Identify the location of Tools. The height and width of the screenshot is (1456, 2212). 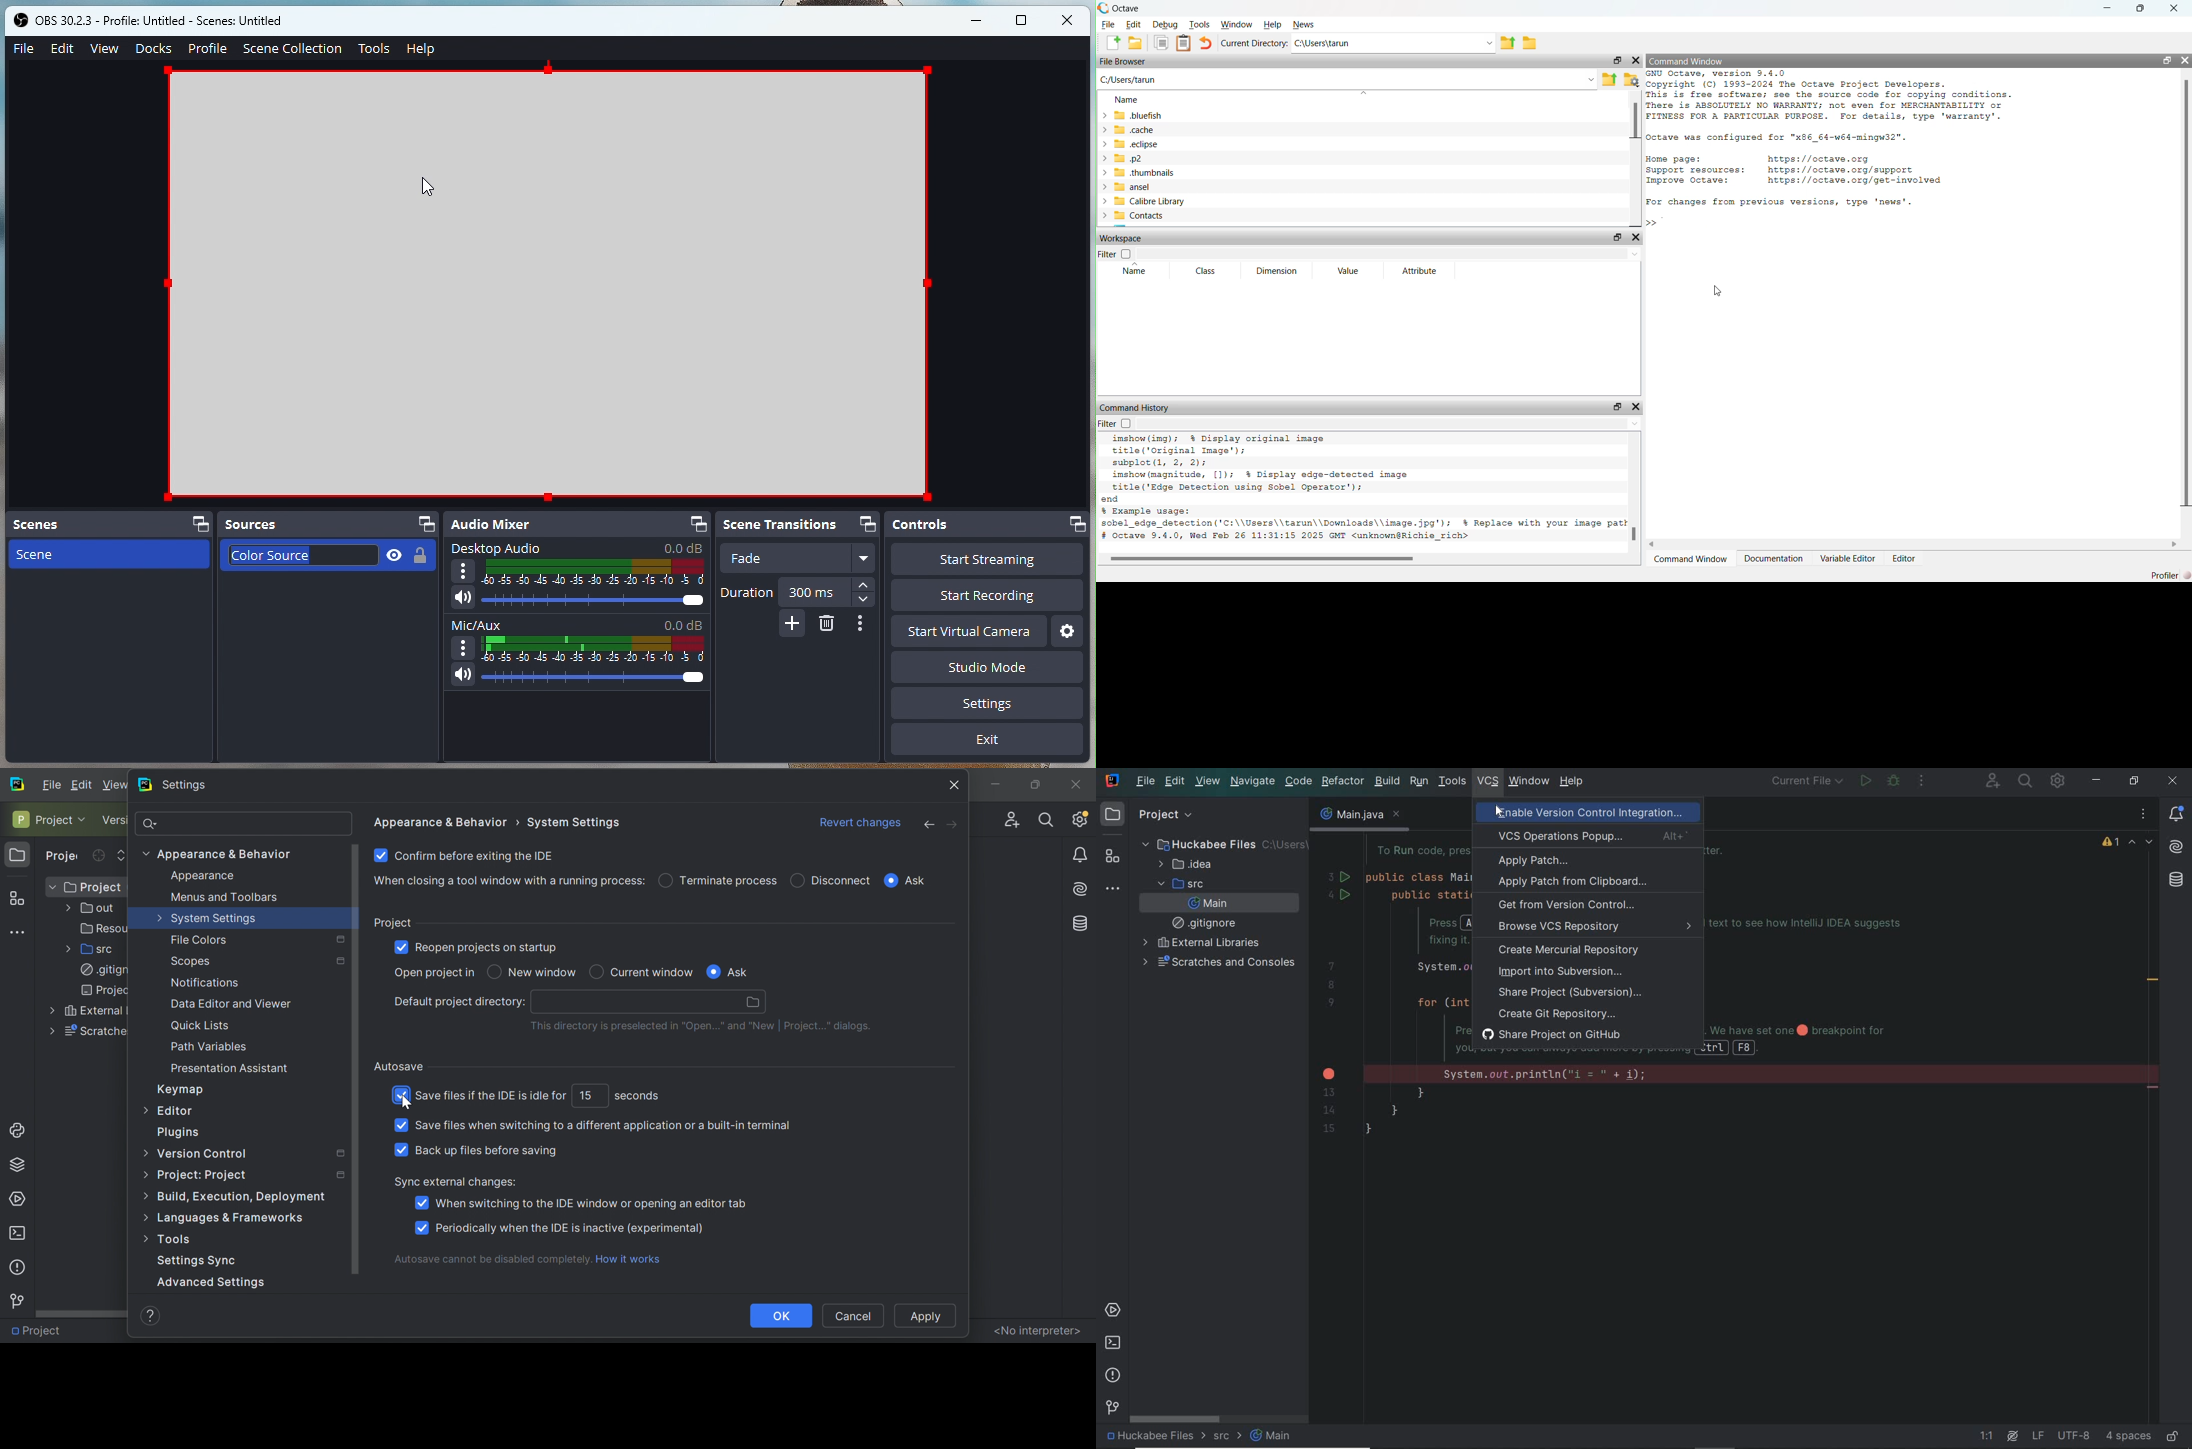
(374, 50).